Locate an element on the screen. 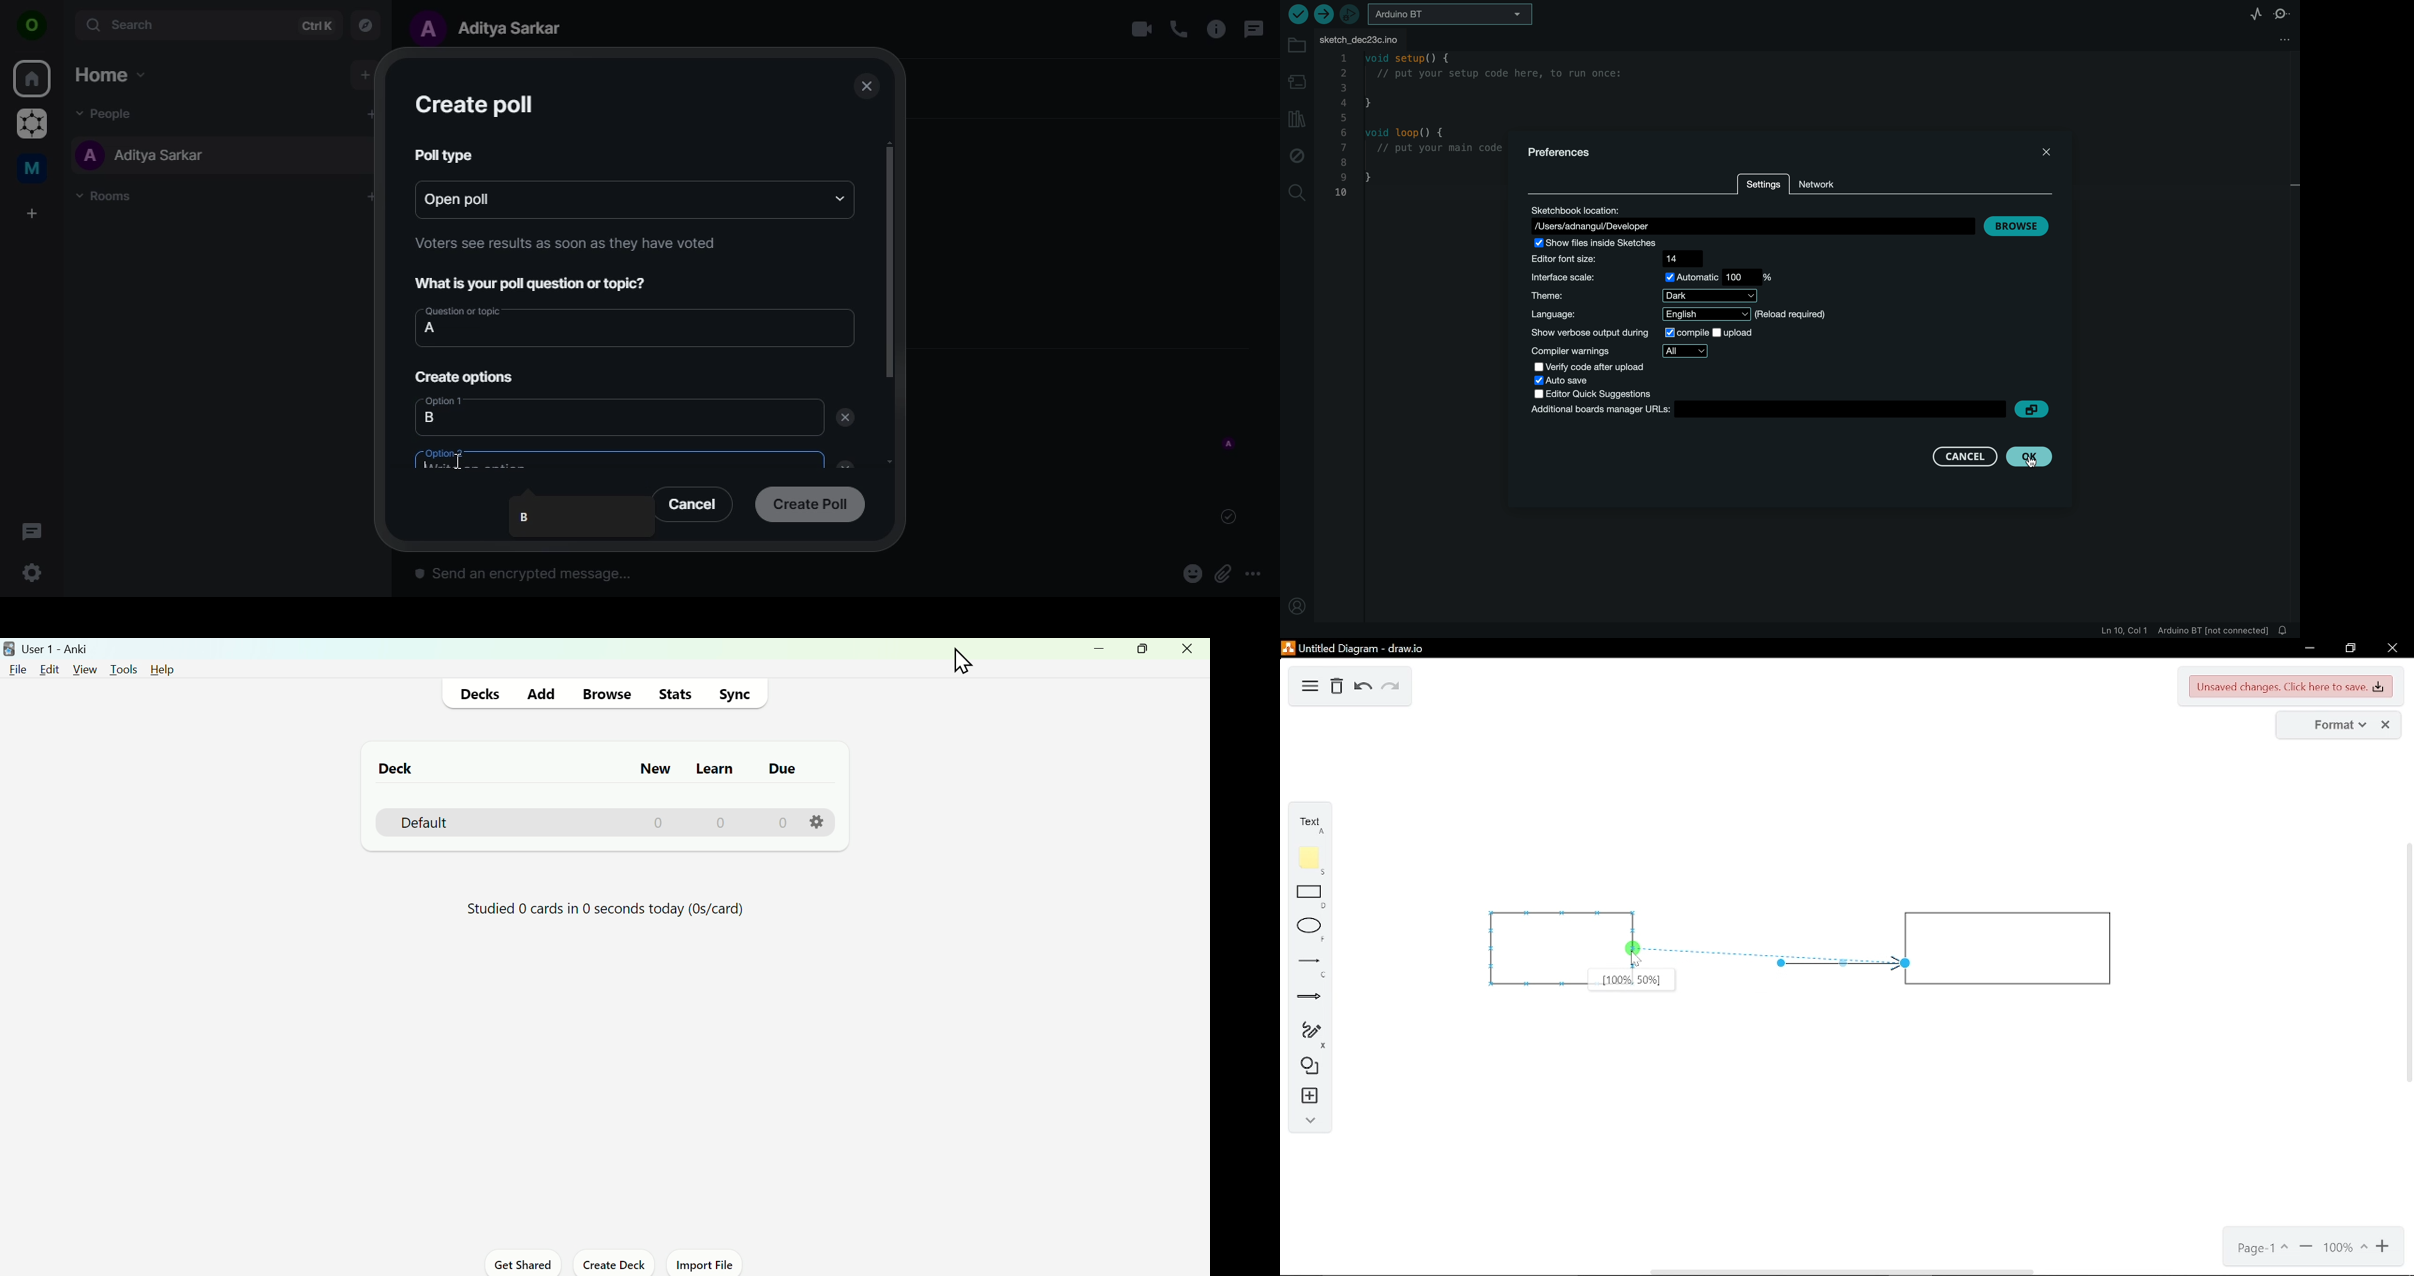 The width and height of the screenshot is (2436, 1288). horizontal scrollbar is located at coordinates (1845, 1272).